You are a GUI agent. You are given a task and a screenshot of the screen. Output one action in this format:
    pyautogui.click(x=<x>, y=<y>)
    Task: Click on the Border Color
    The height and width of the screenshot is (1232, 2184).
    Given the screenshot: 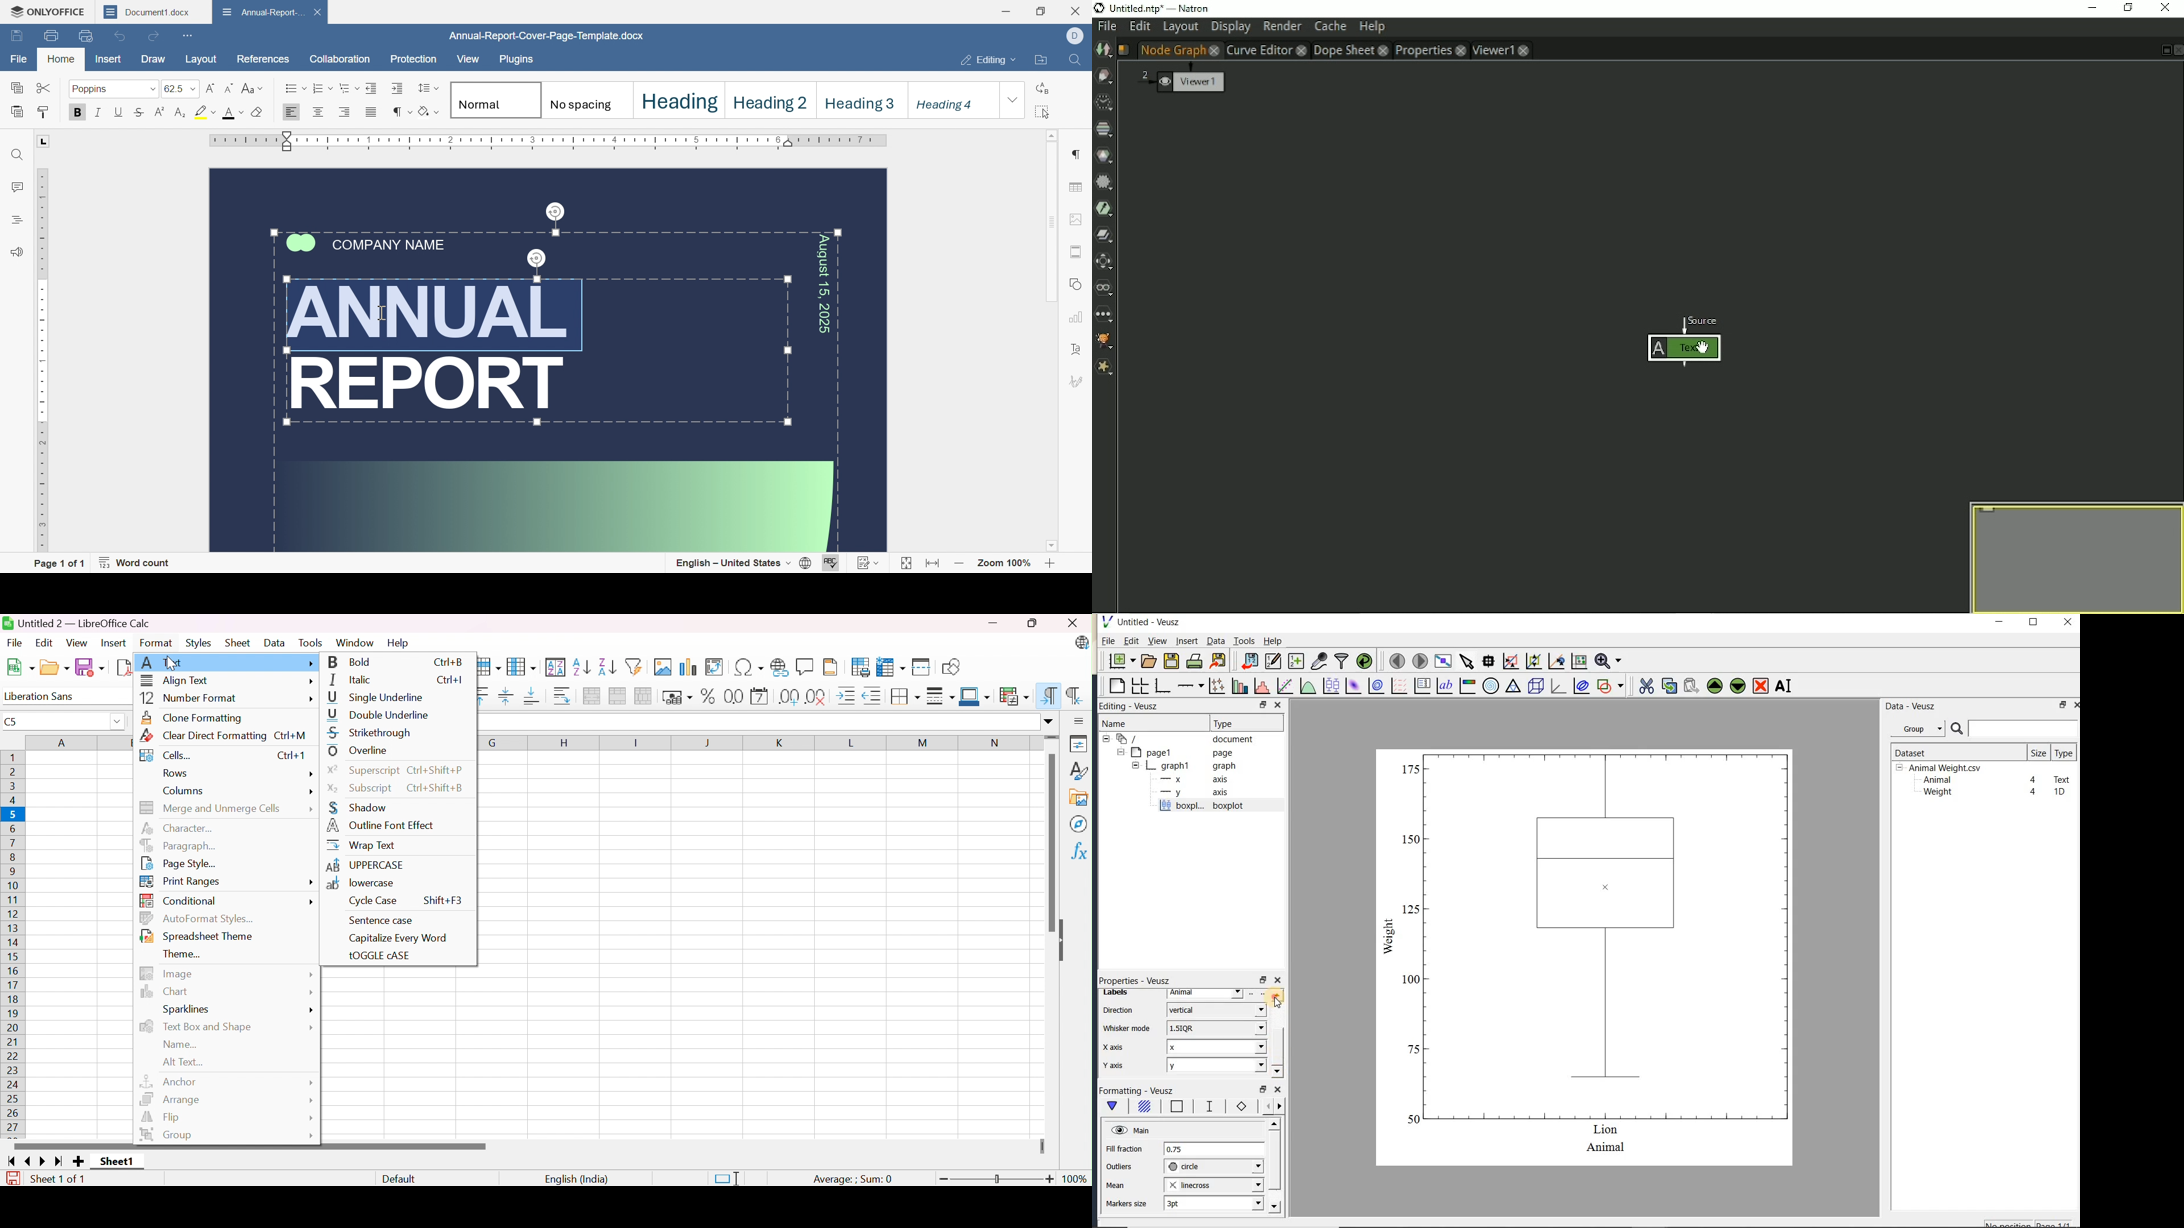 What is the action you would take?
    pyautogui.click(x=975, y=696)
    